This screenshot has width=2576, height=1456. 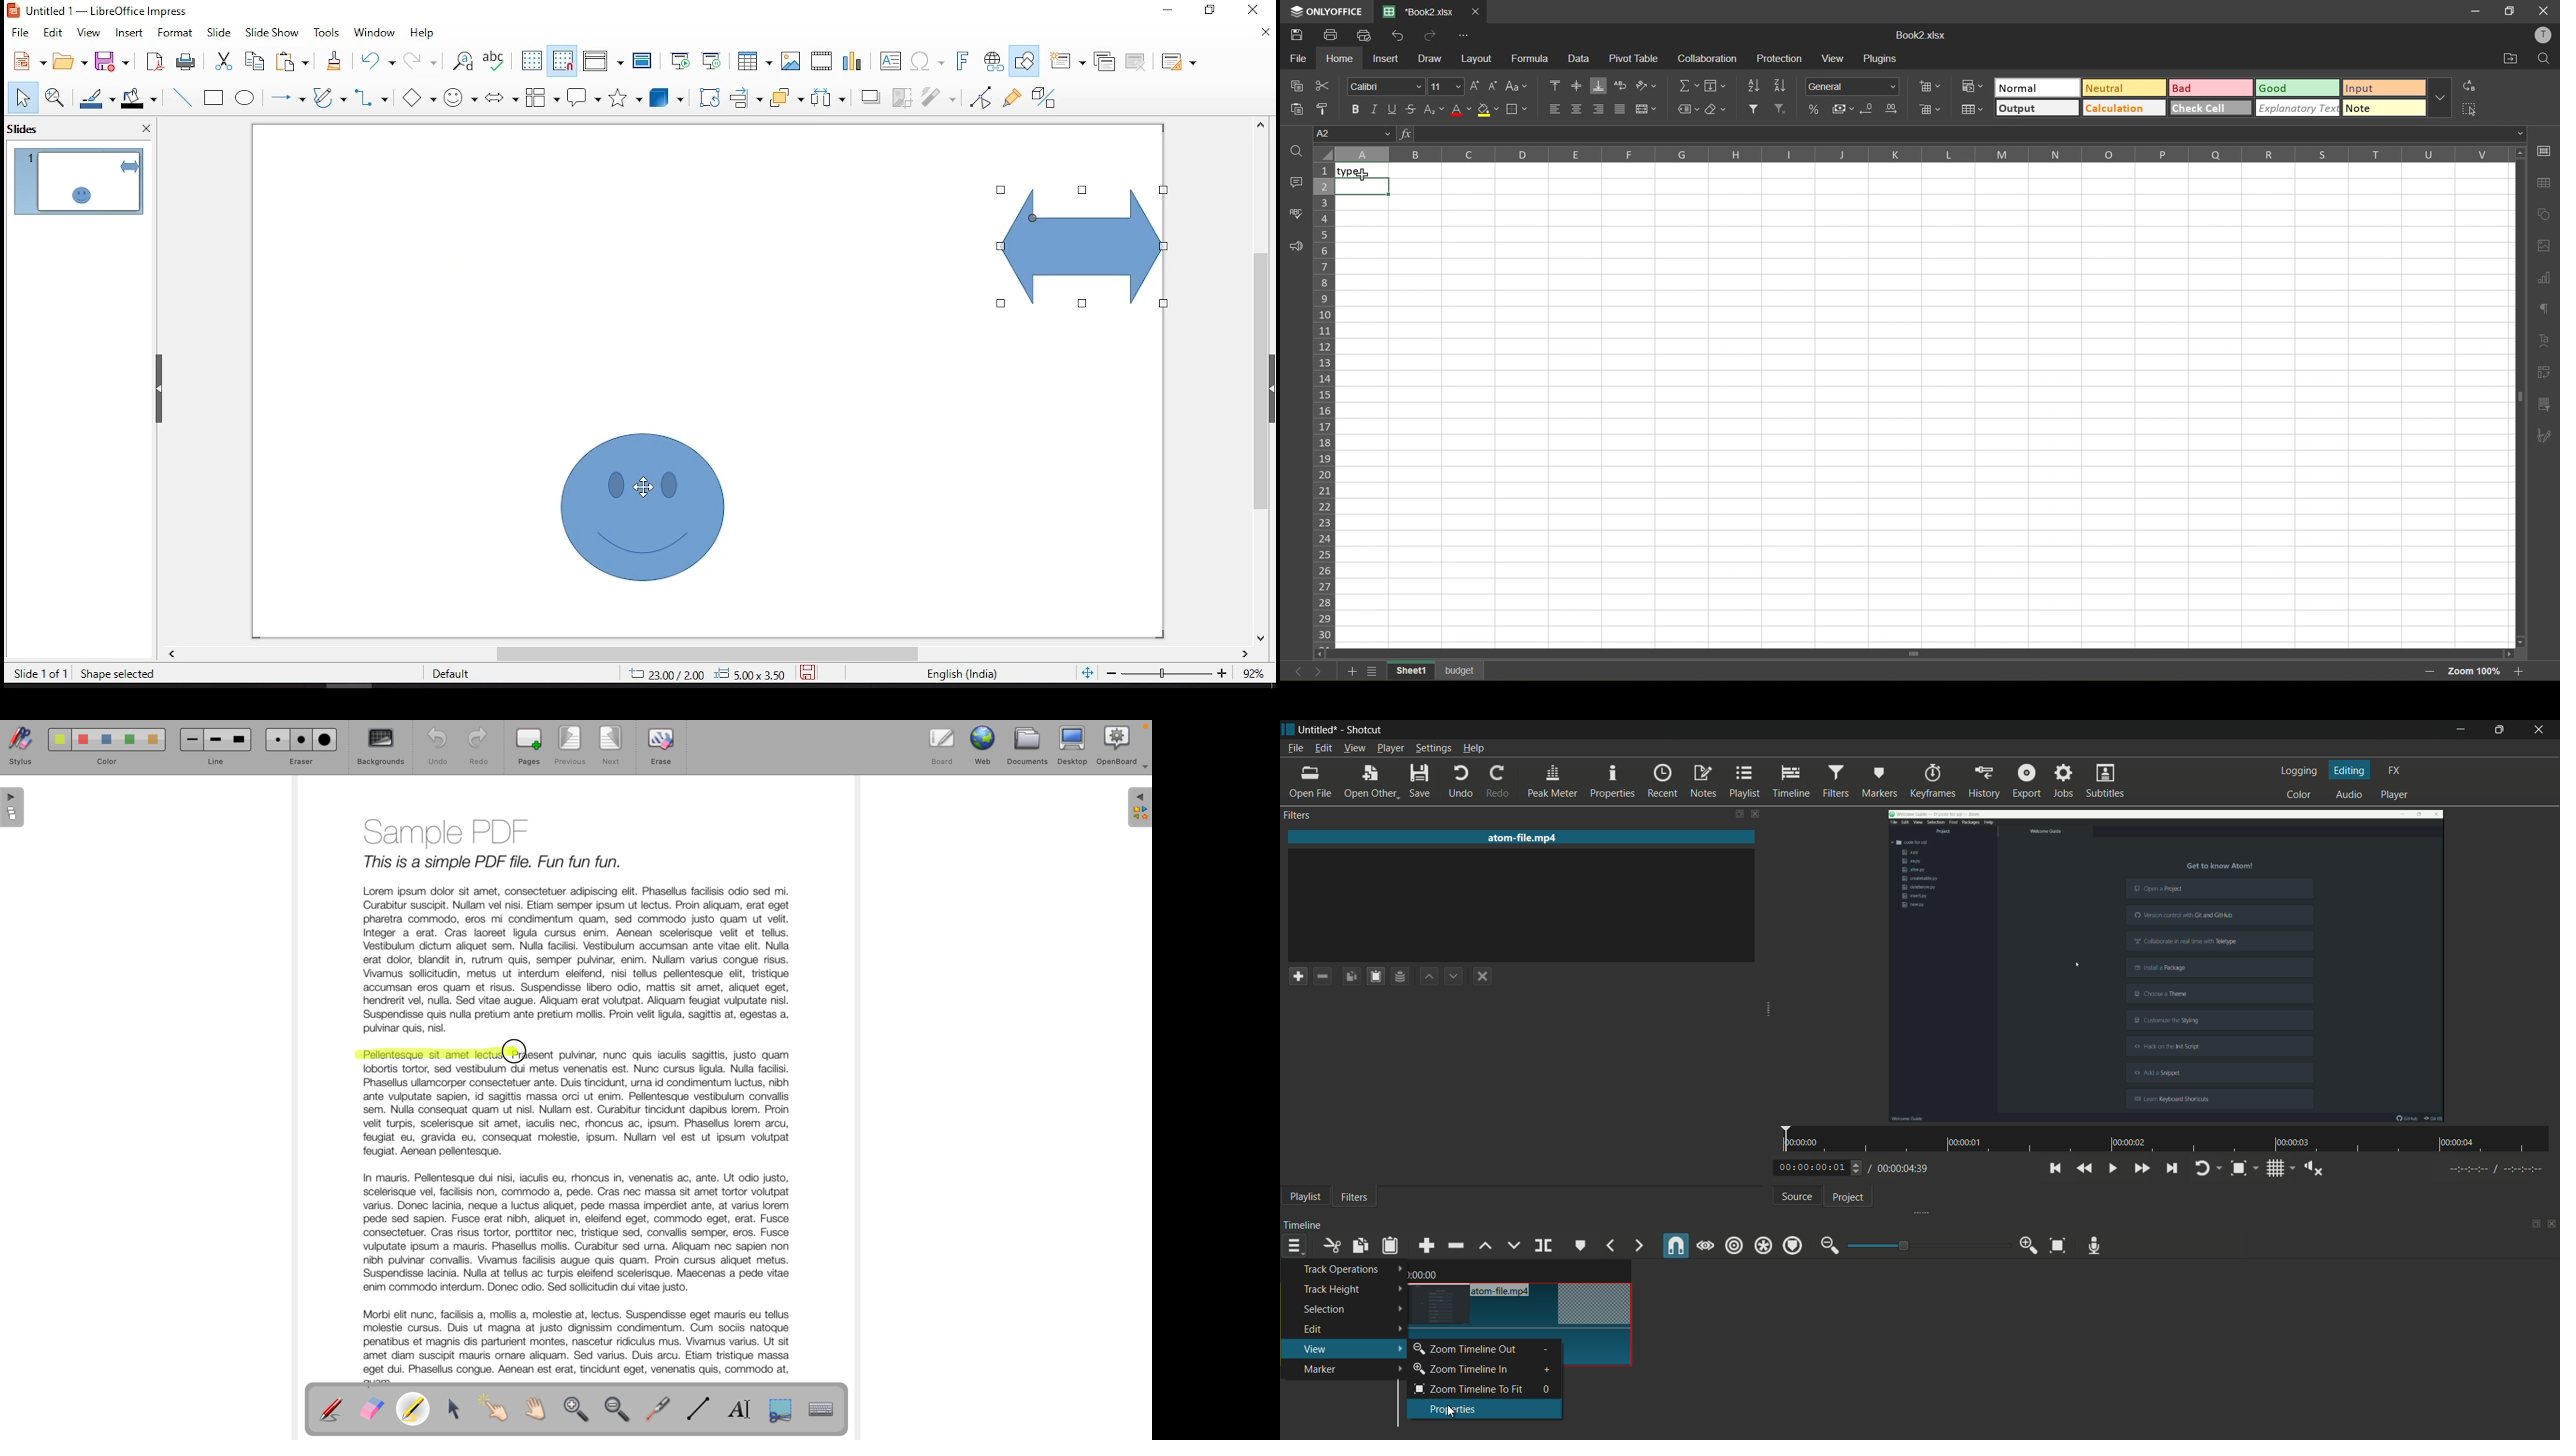 I want to click on window, so click(x=377, y=33).